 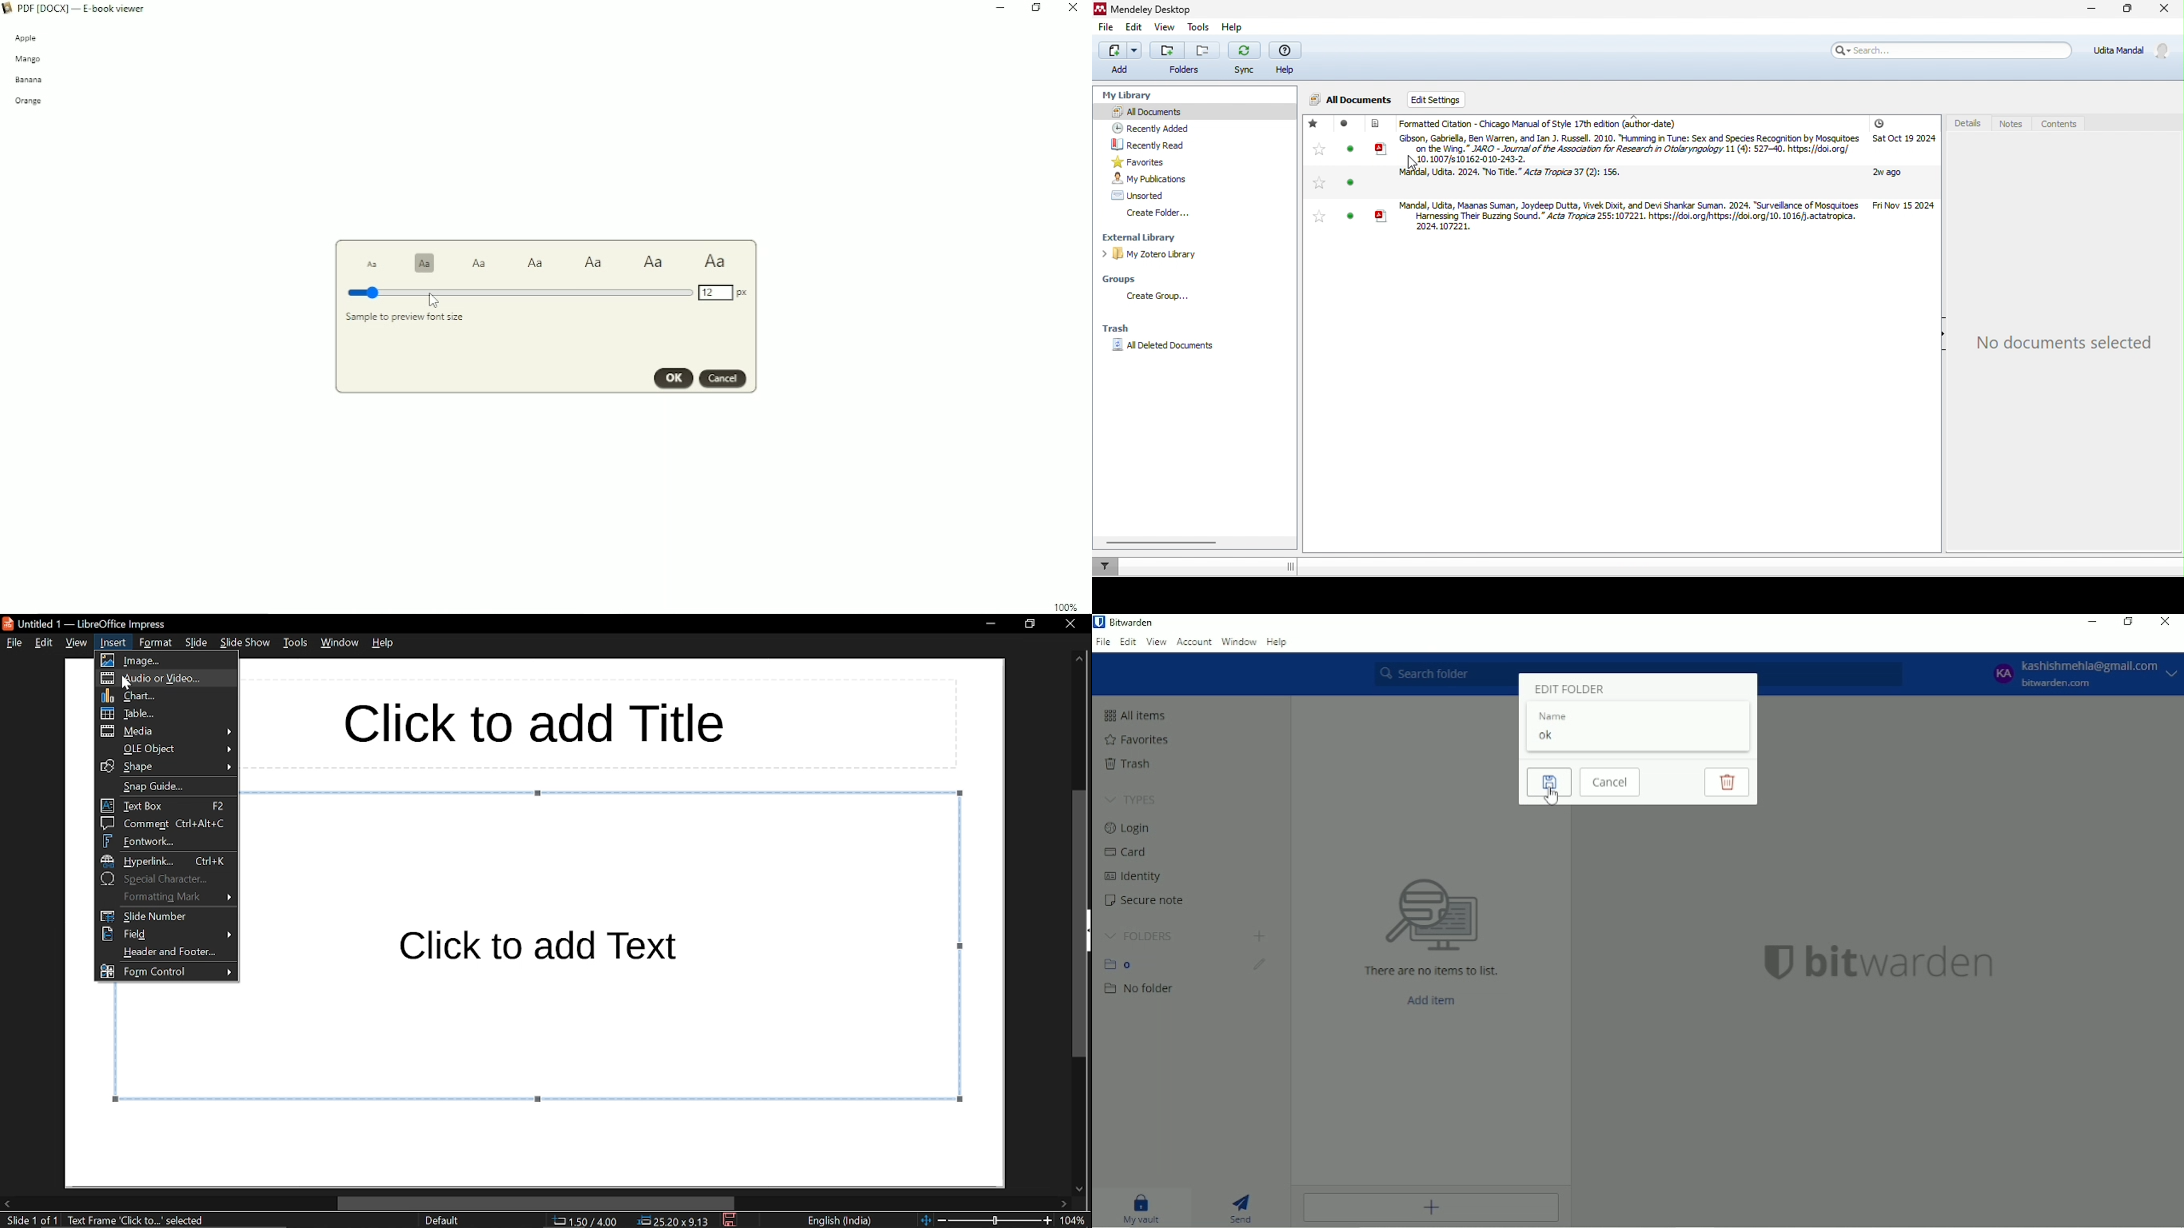 What do you see at coordinates (165, 878) in the screenshot?
I see `special character` at bounding box center [165, 878].